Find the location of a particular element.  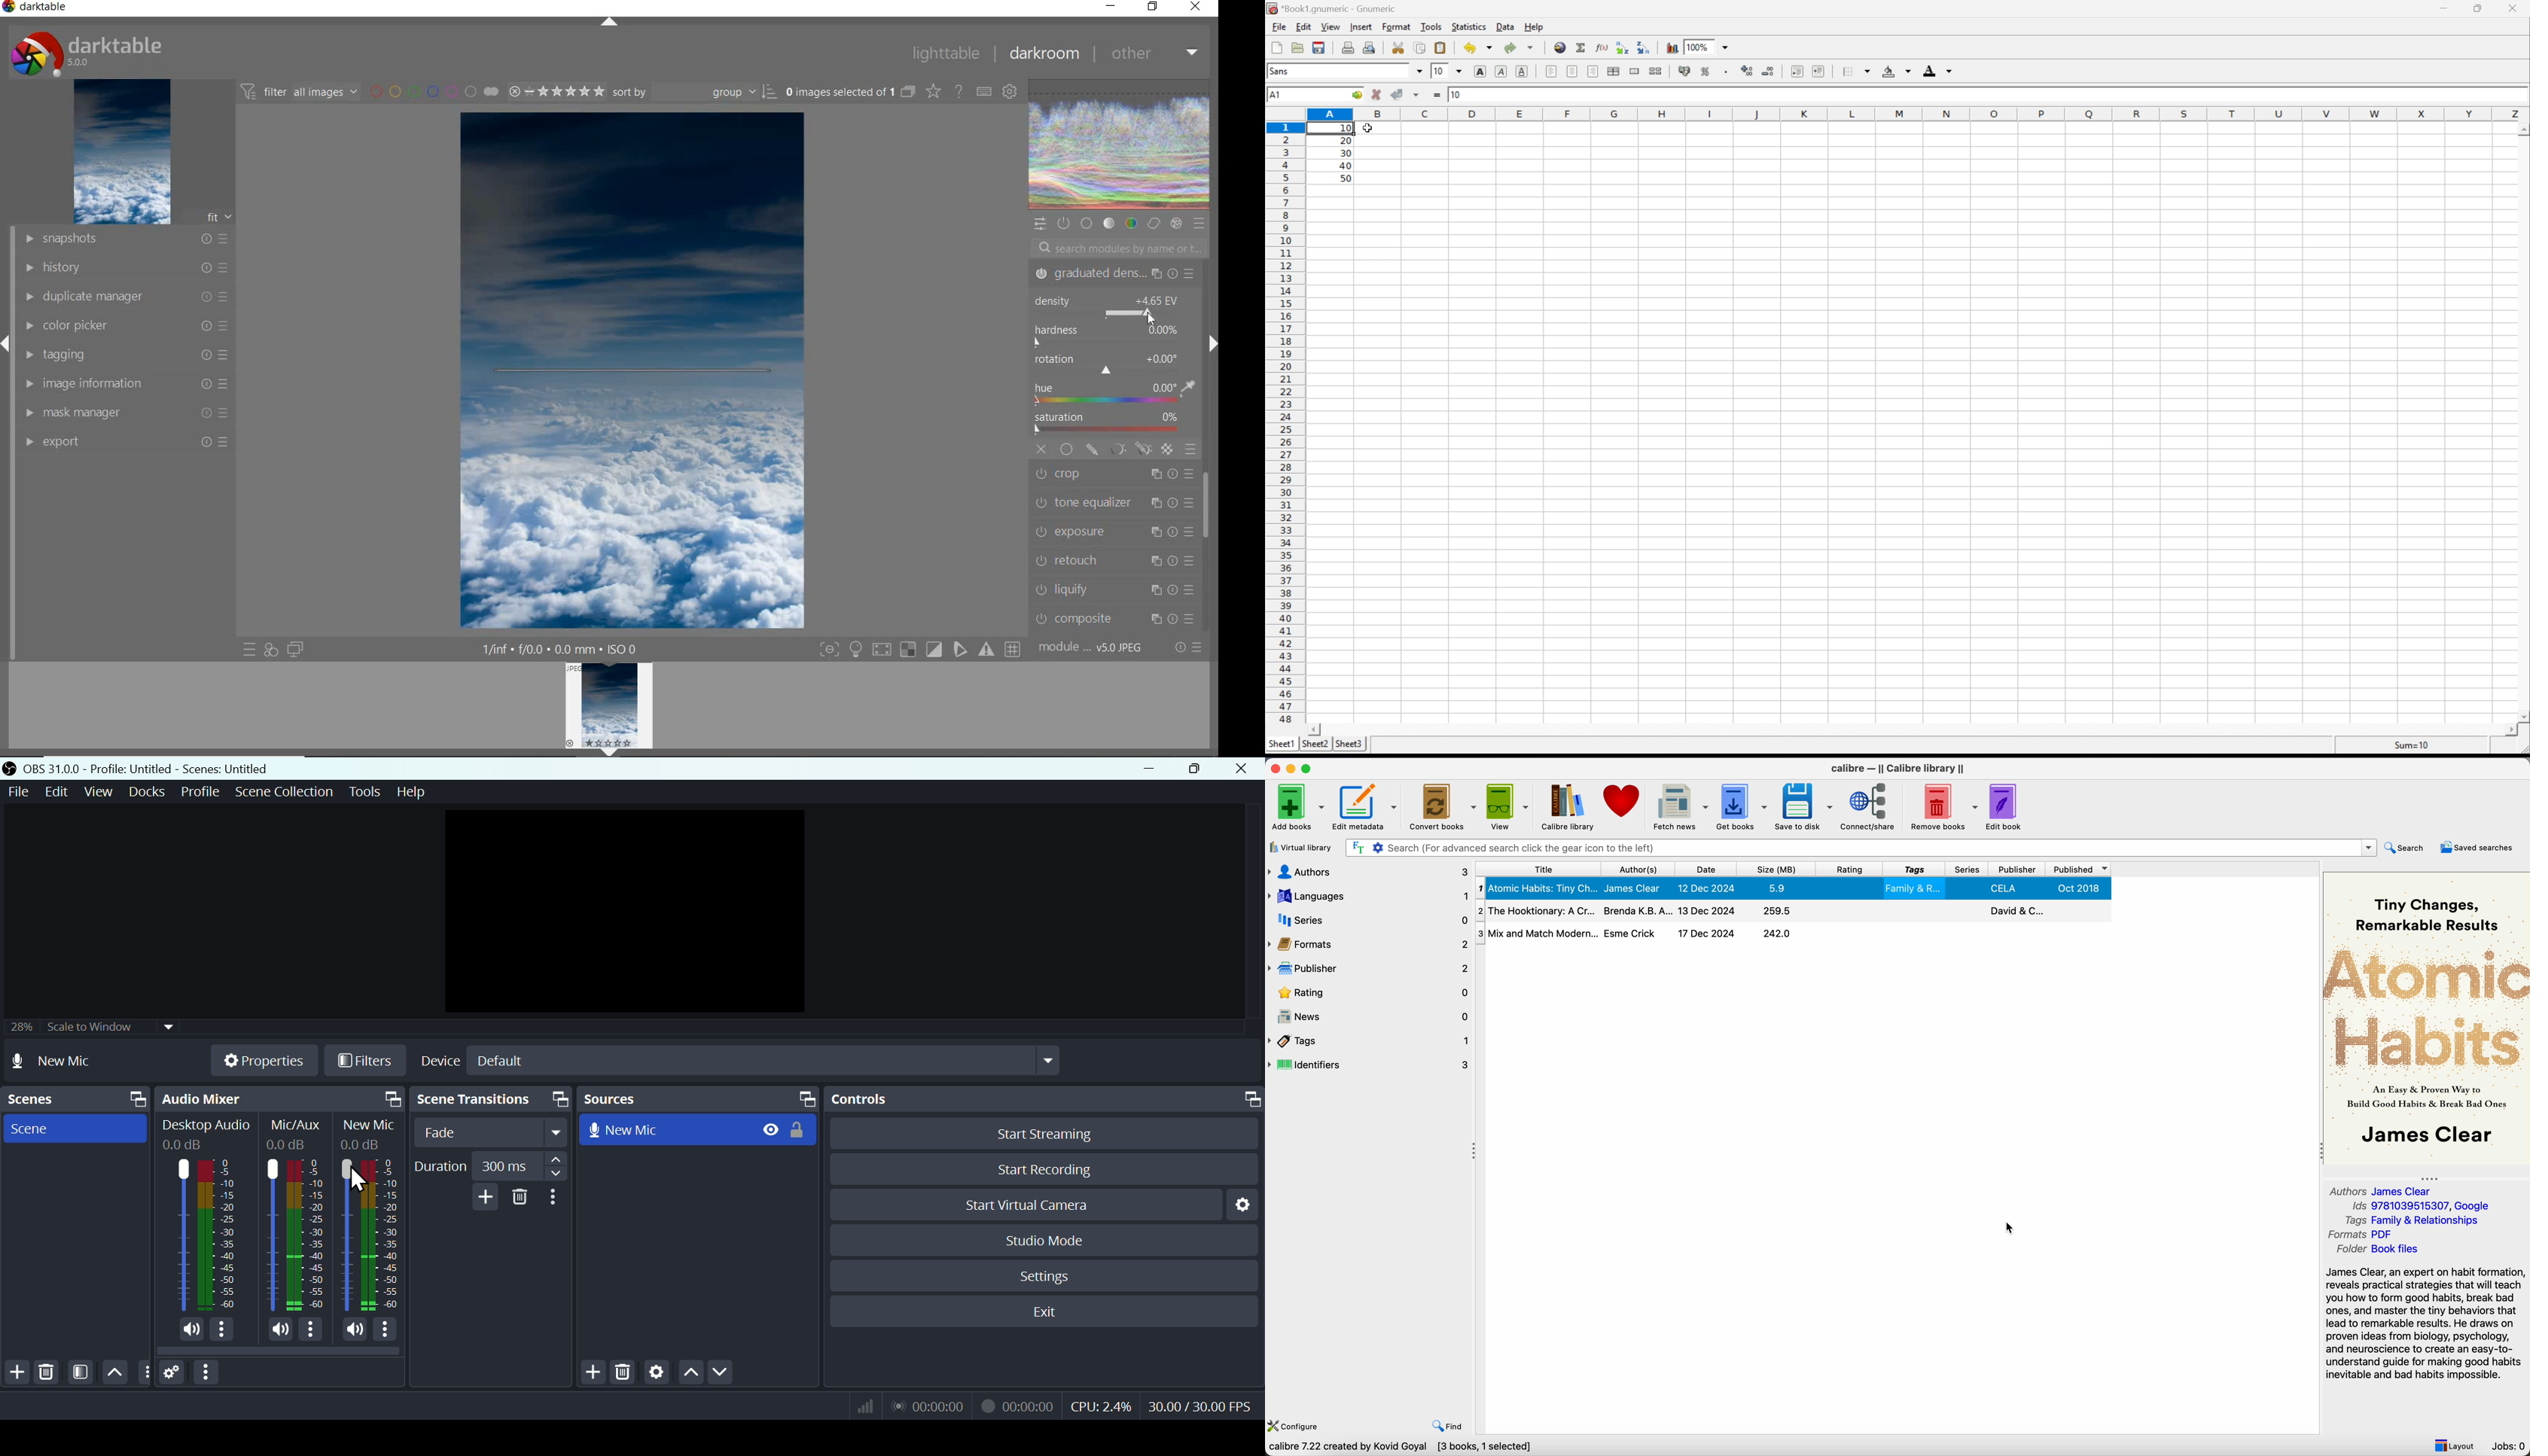

Delete is located at coordinates (46, 1373).